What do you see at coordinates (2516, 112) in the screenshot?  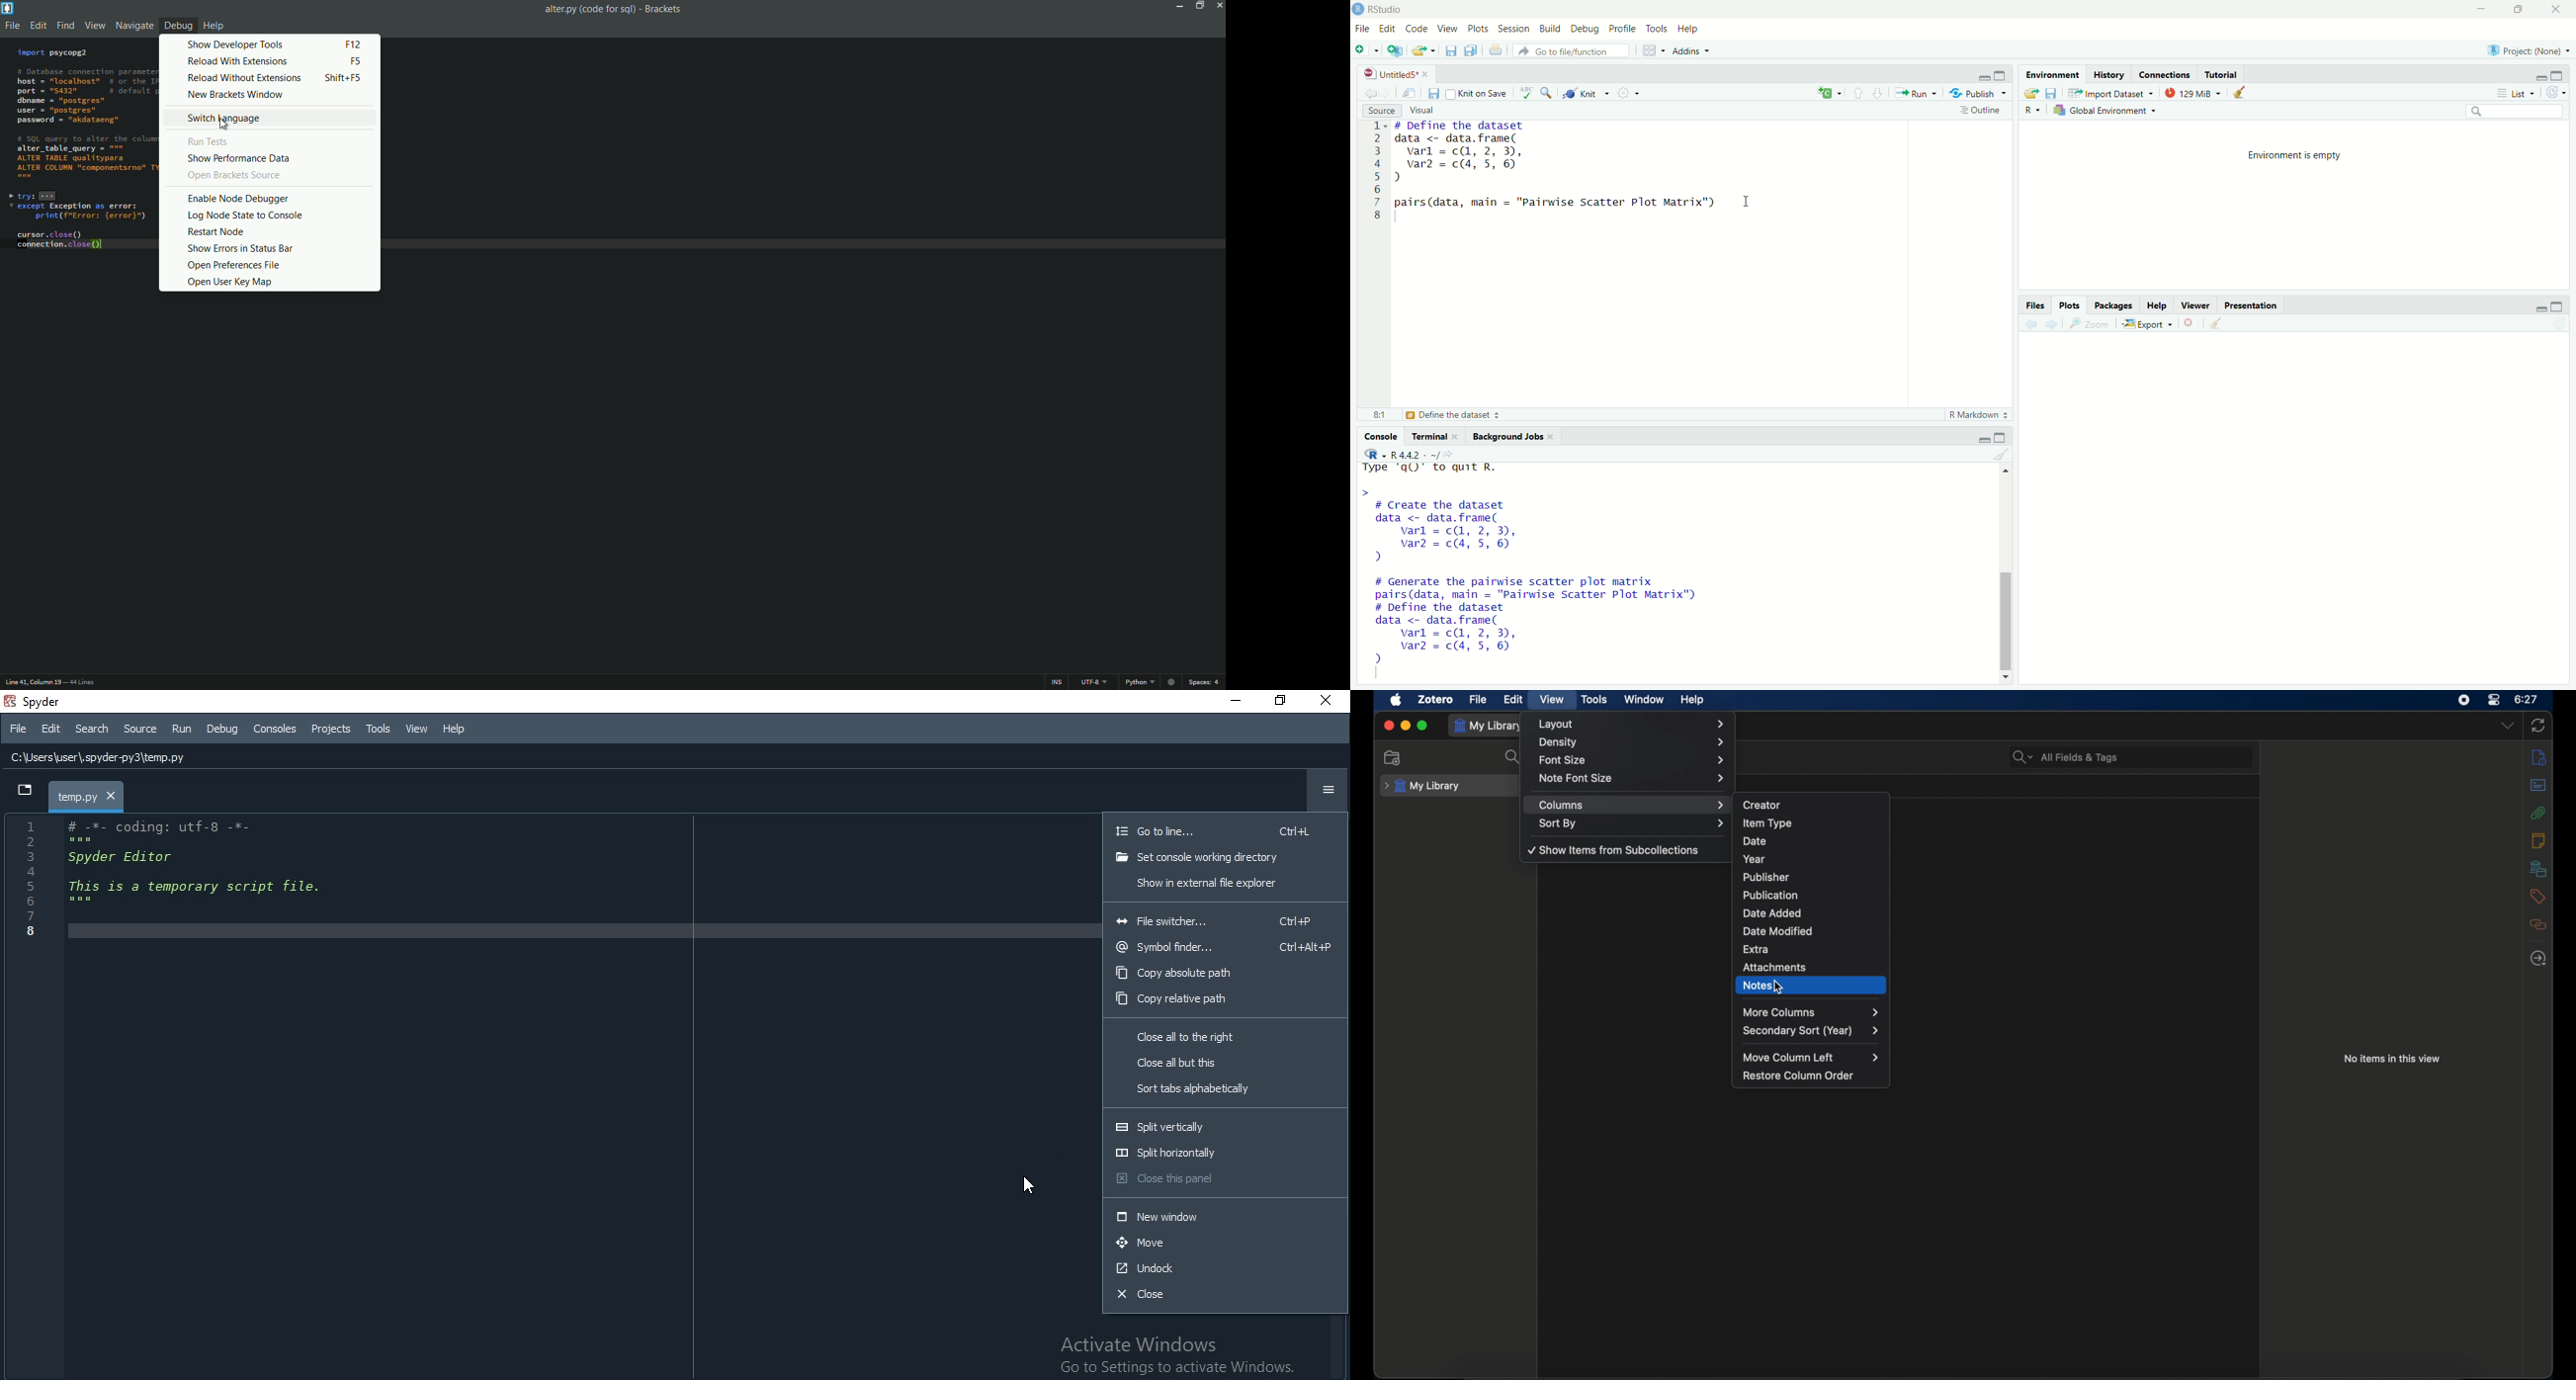 I see `Search bar` at bounding box center [2516, 112].